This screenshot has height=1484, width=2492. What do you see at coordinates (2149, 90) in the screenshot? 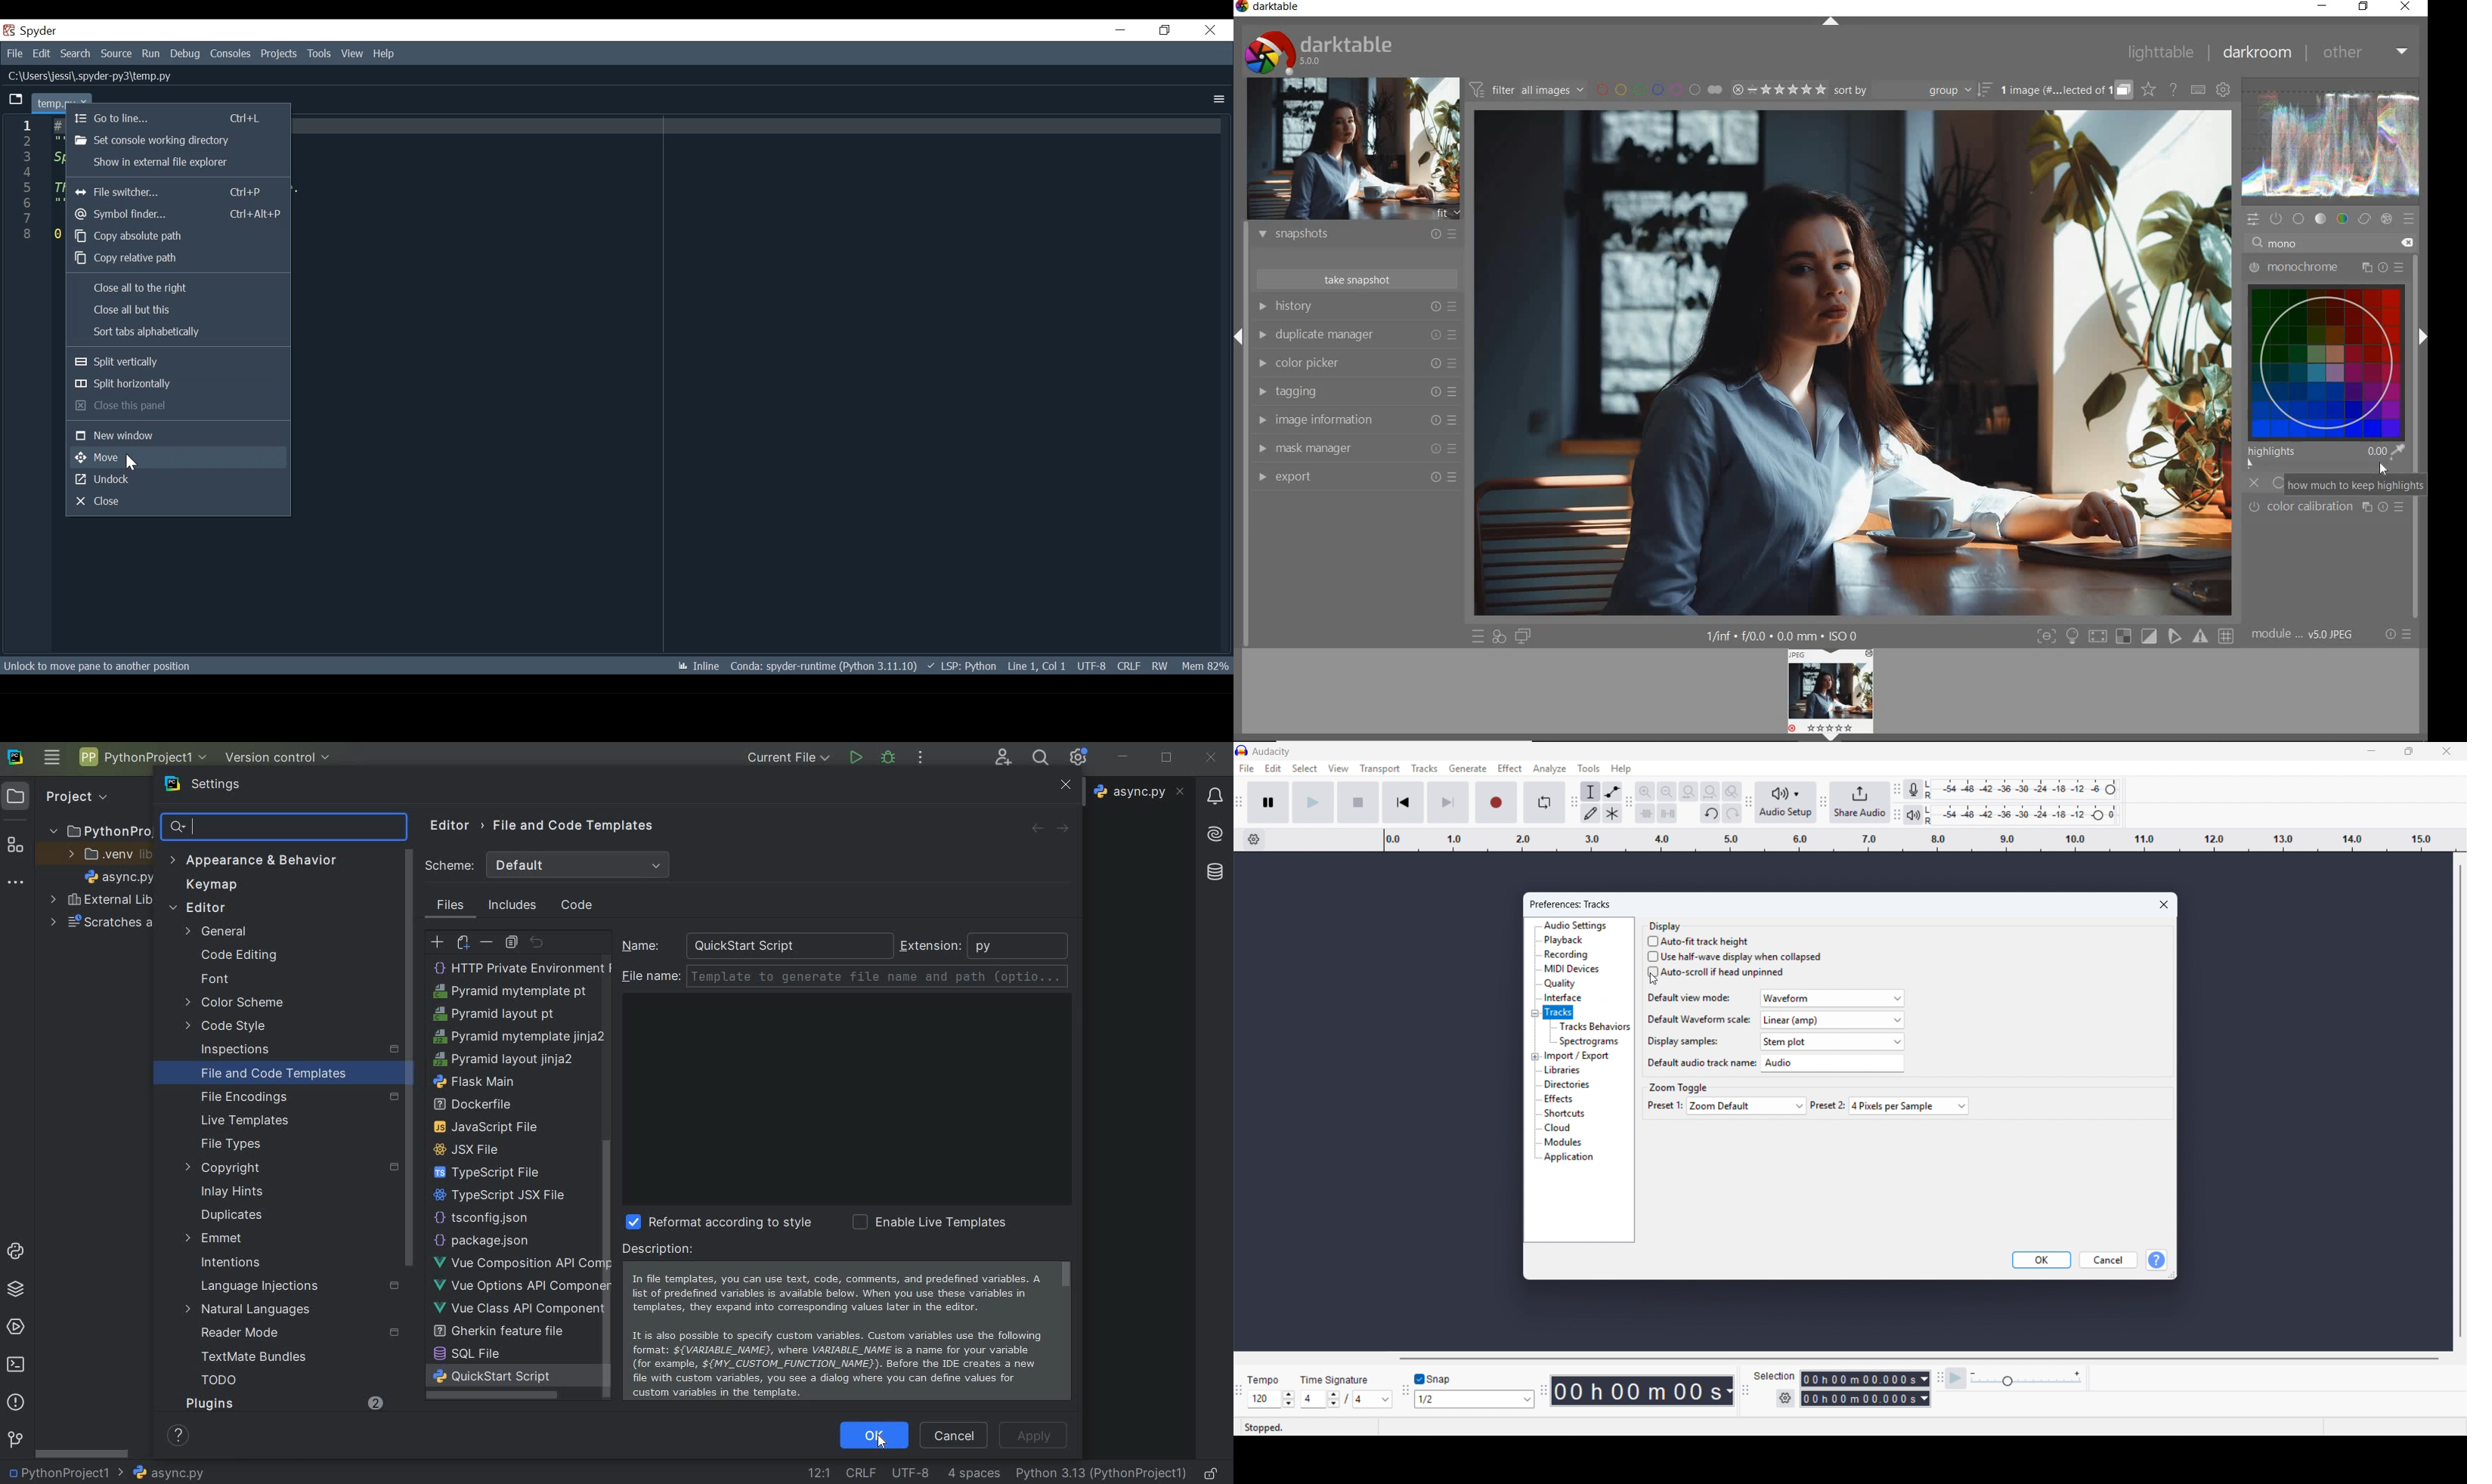
I see `click to change overlays on thumbnails` at bounding box center [2149, 90].